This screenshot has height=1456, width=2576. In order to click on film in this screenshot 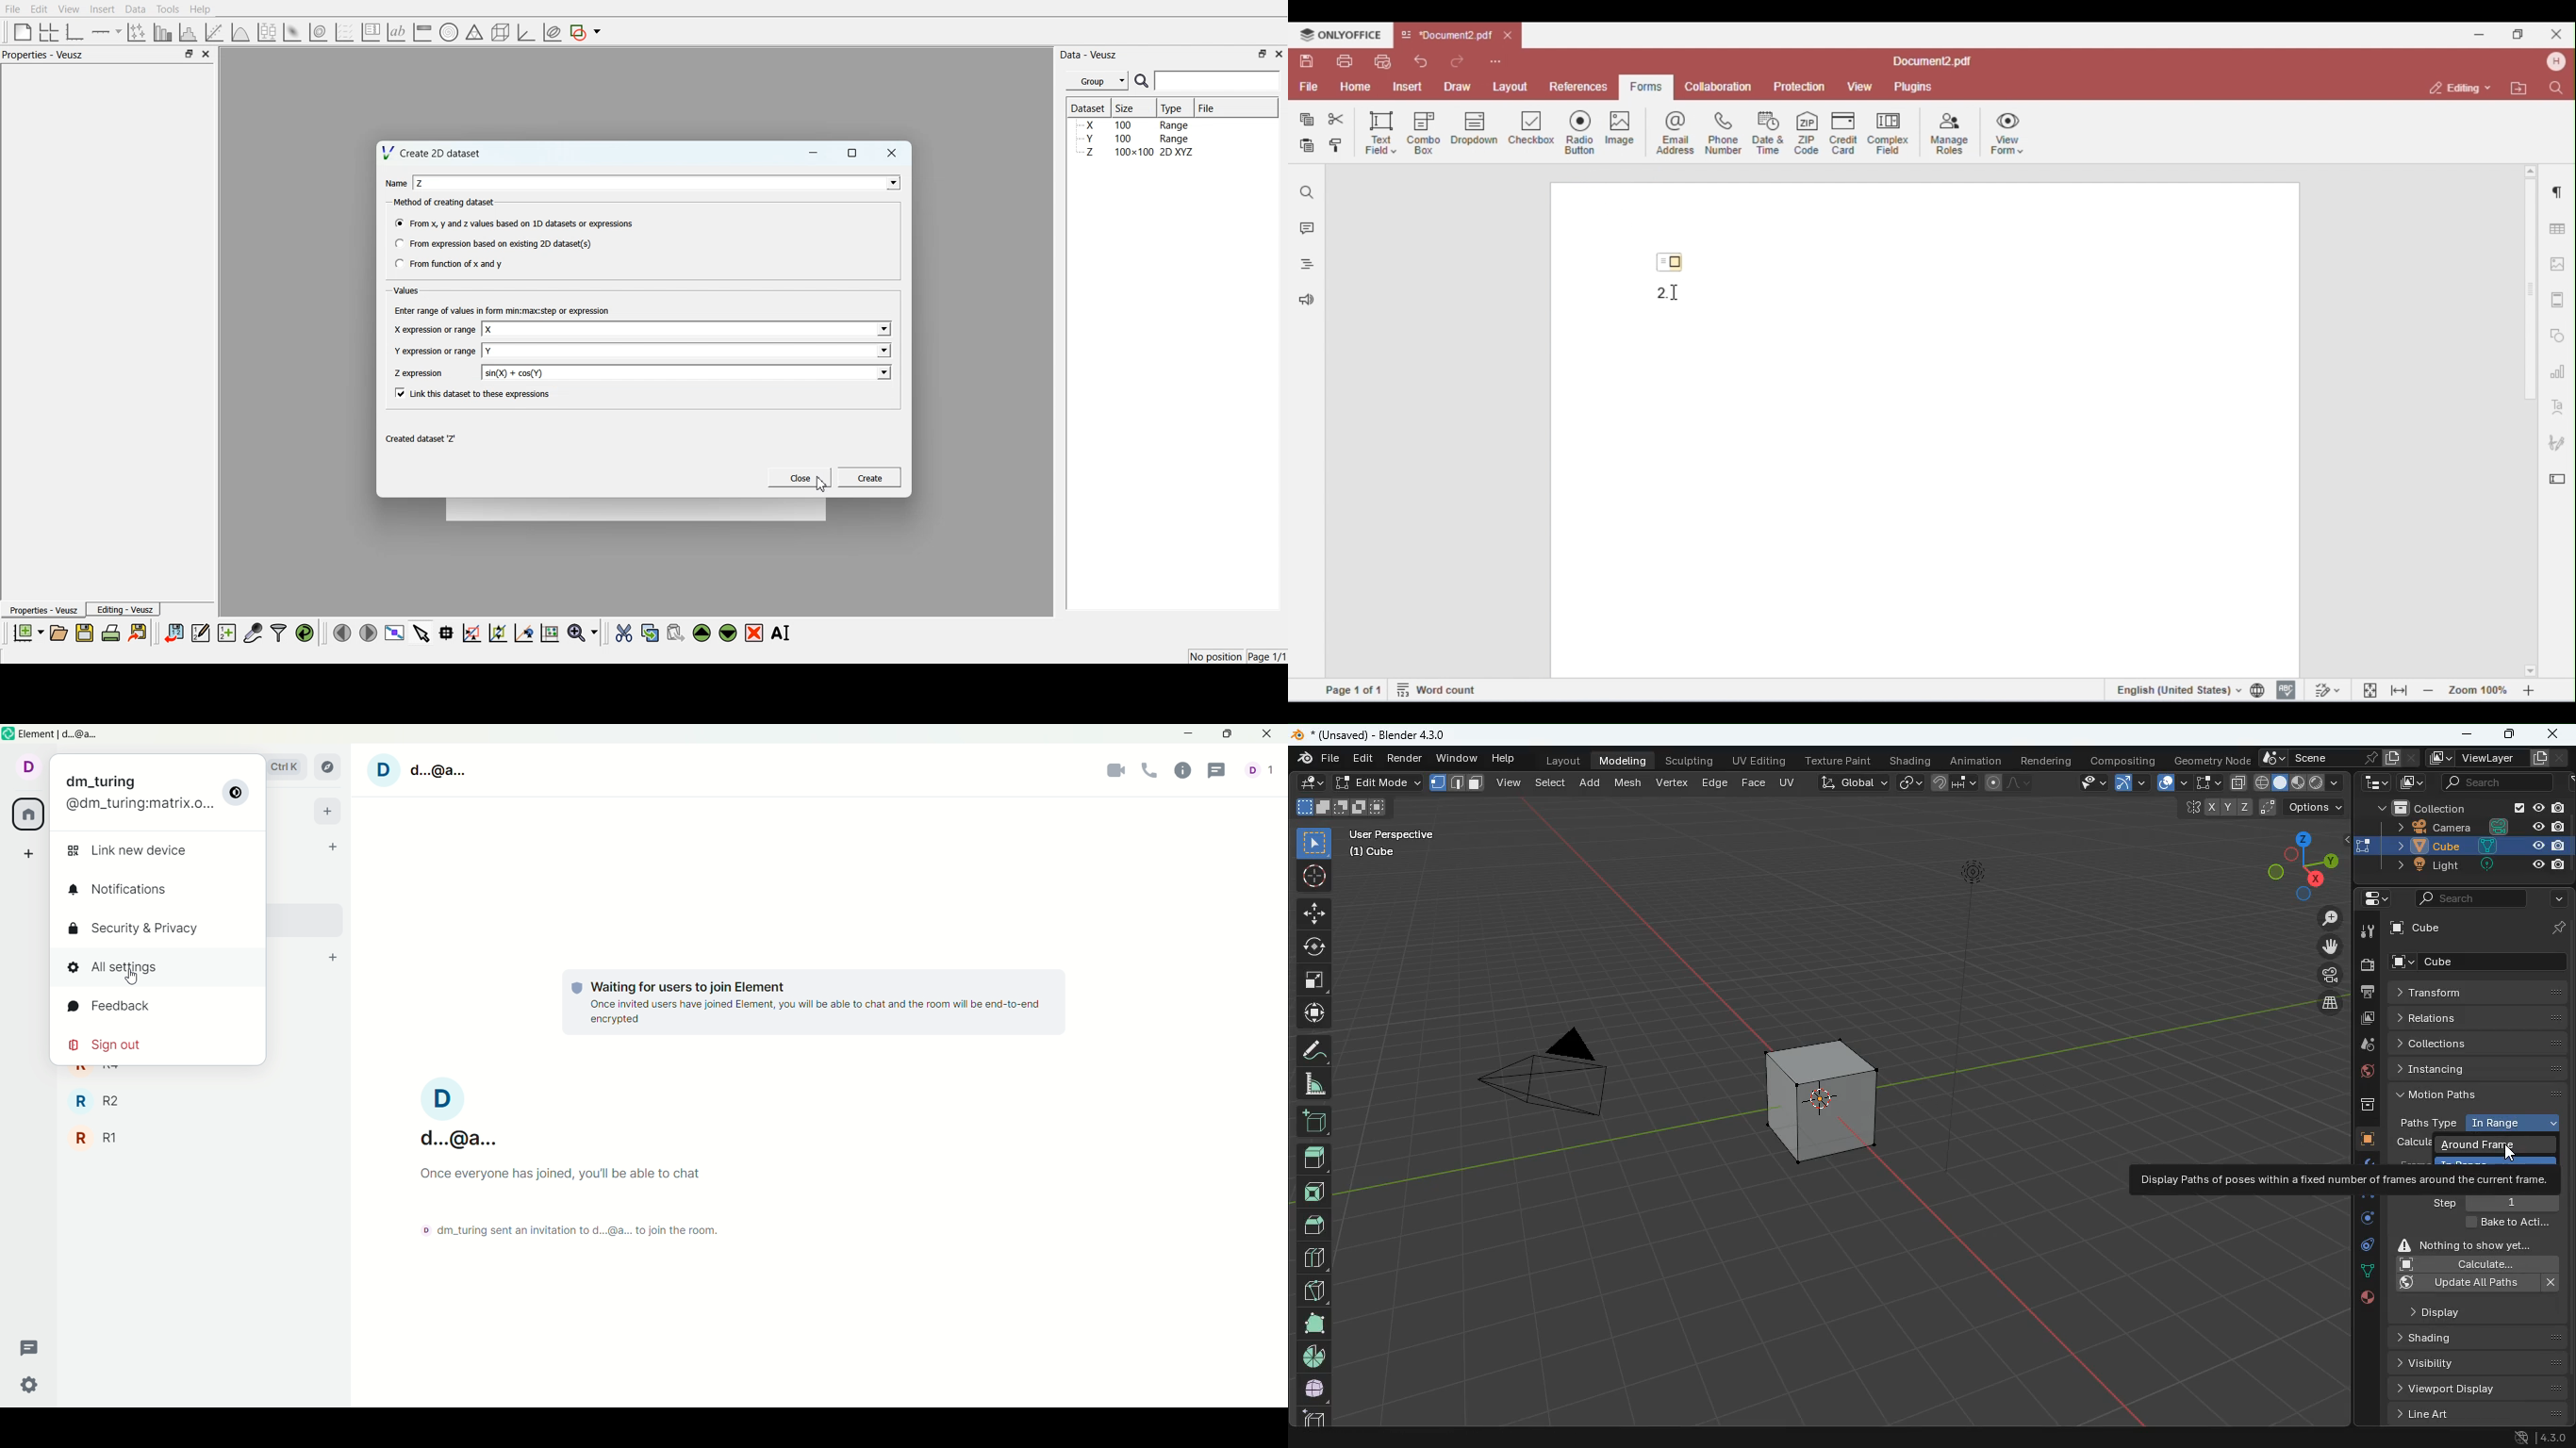, I will do `click(2325, 977)`.